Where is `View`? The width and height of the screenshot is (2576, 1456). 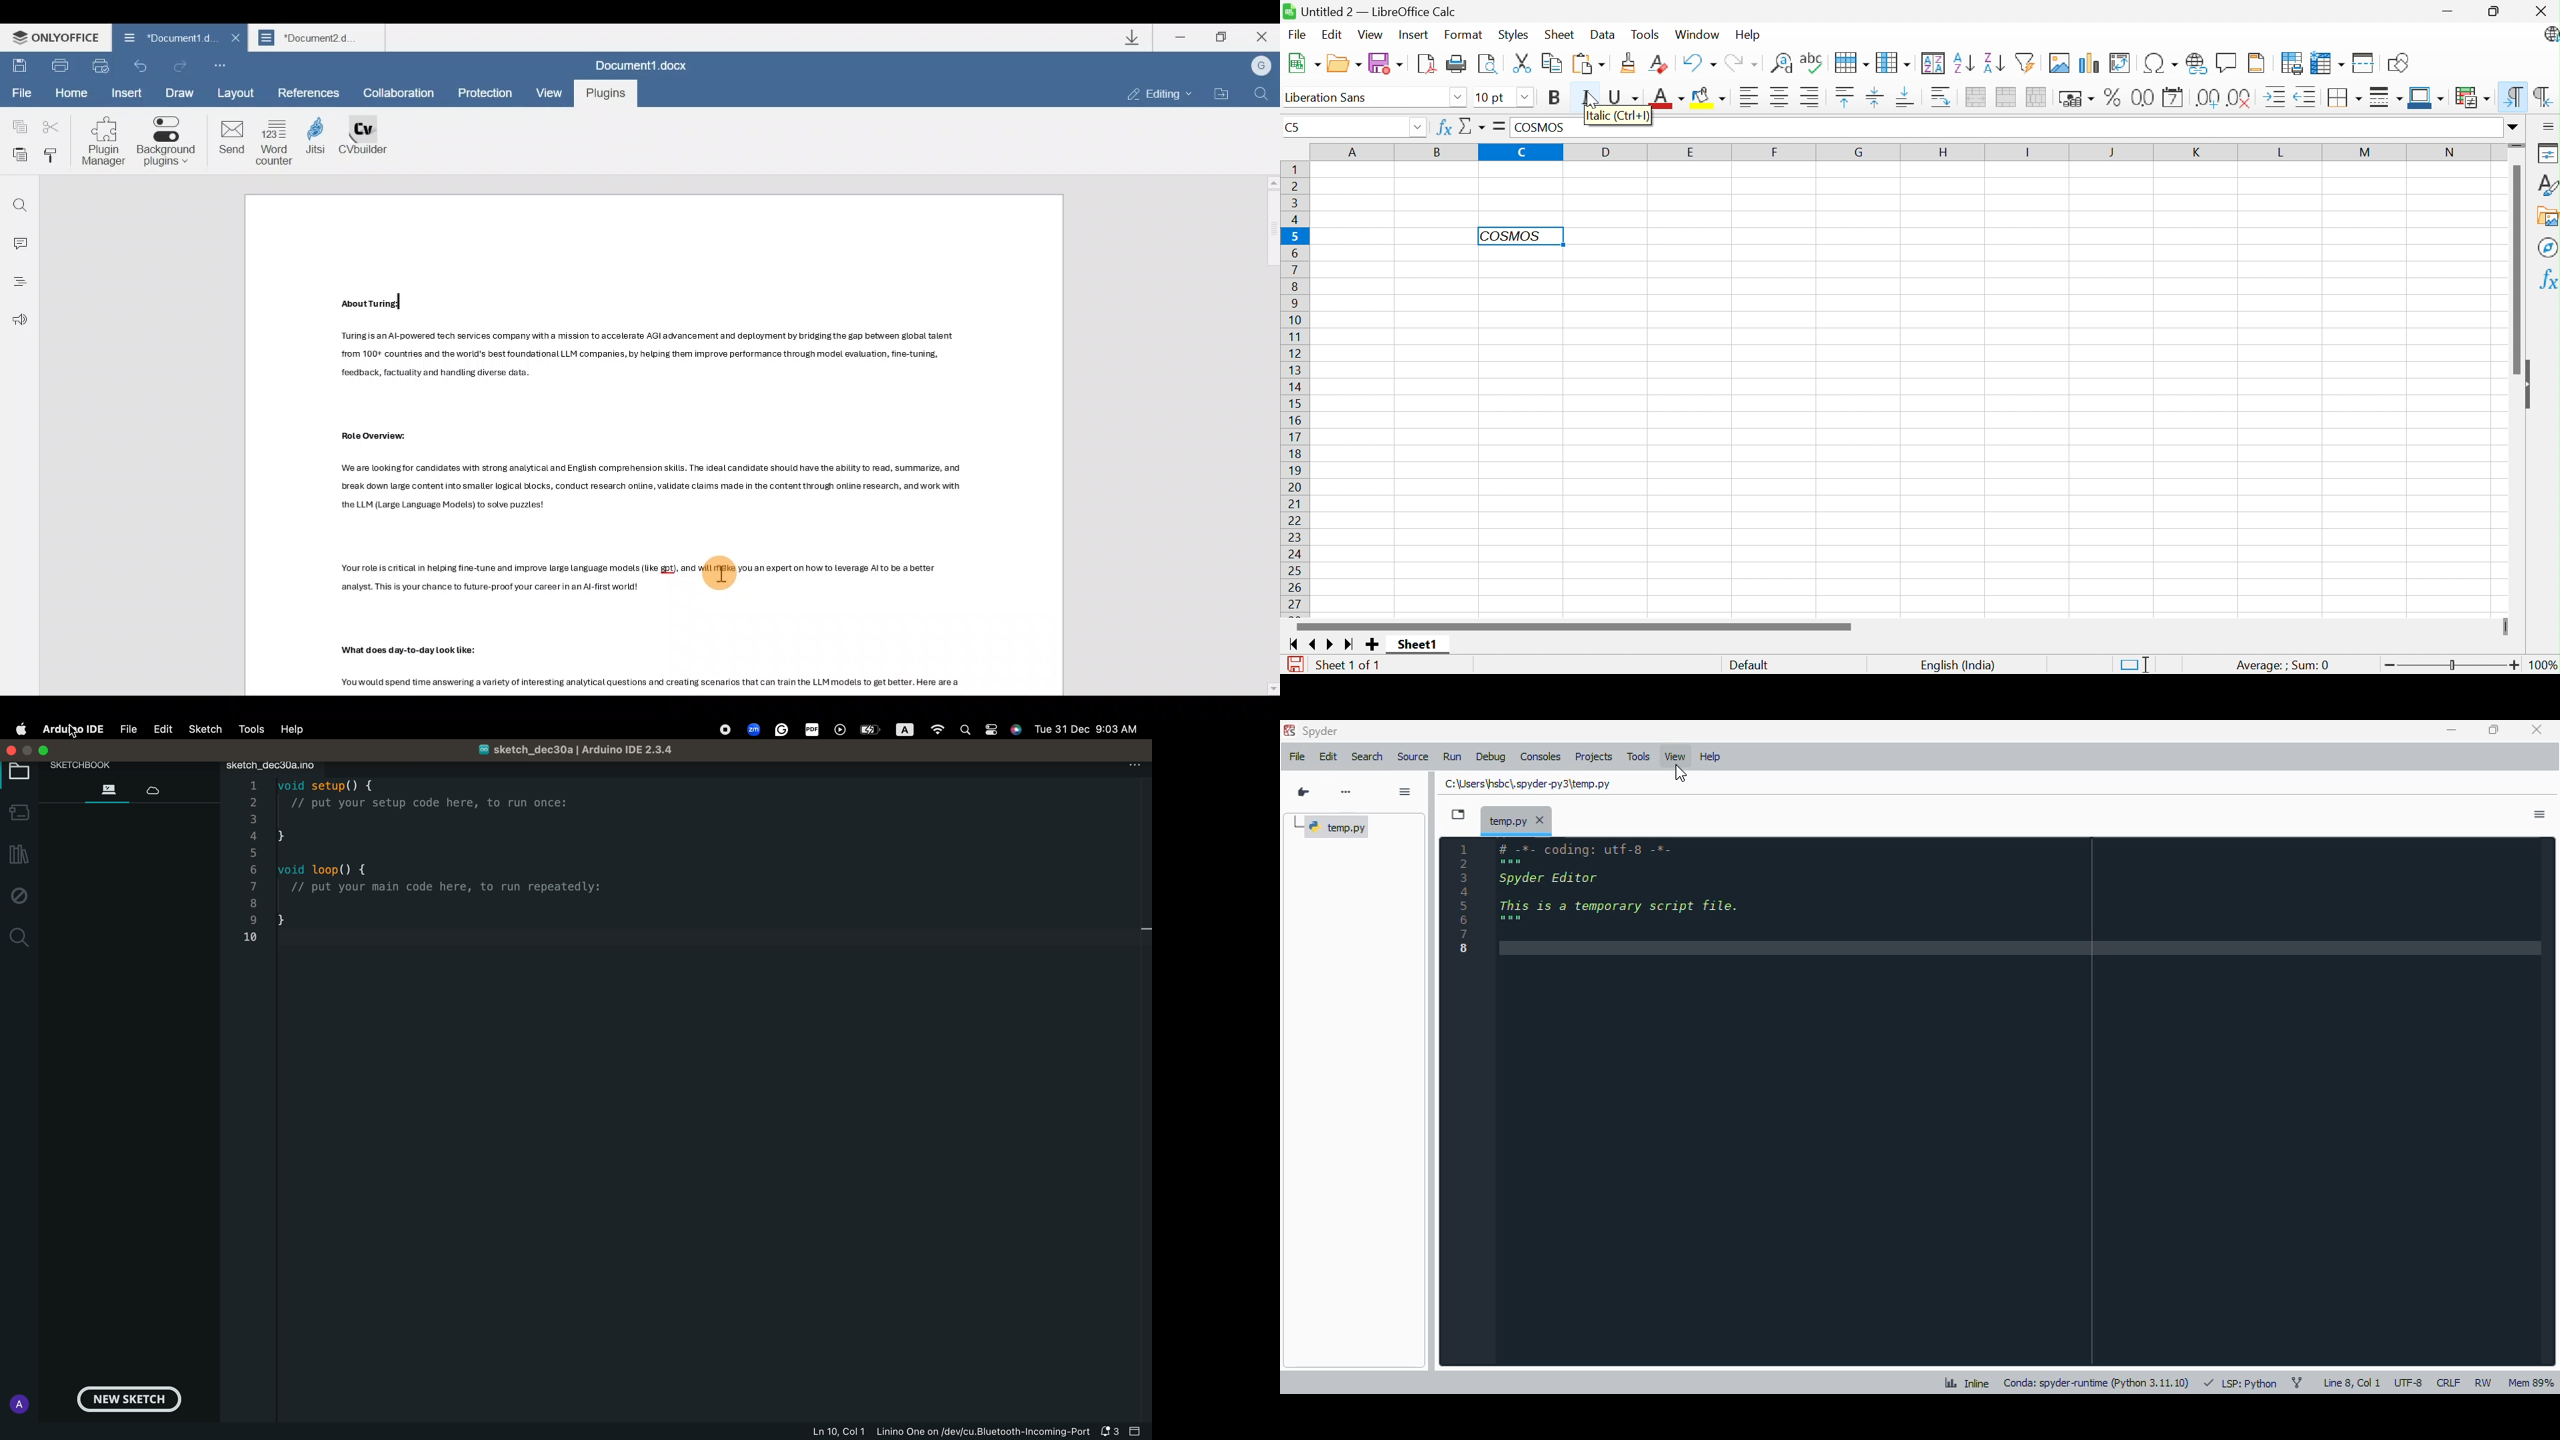
View is located at coordinates (554, 89).